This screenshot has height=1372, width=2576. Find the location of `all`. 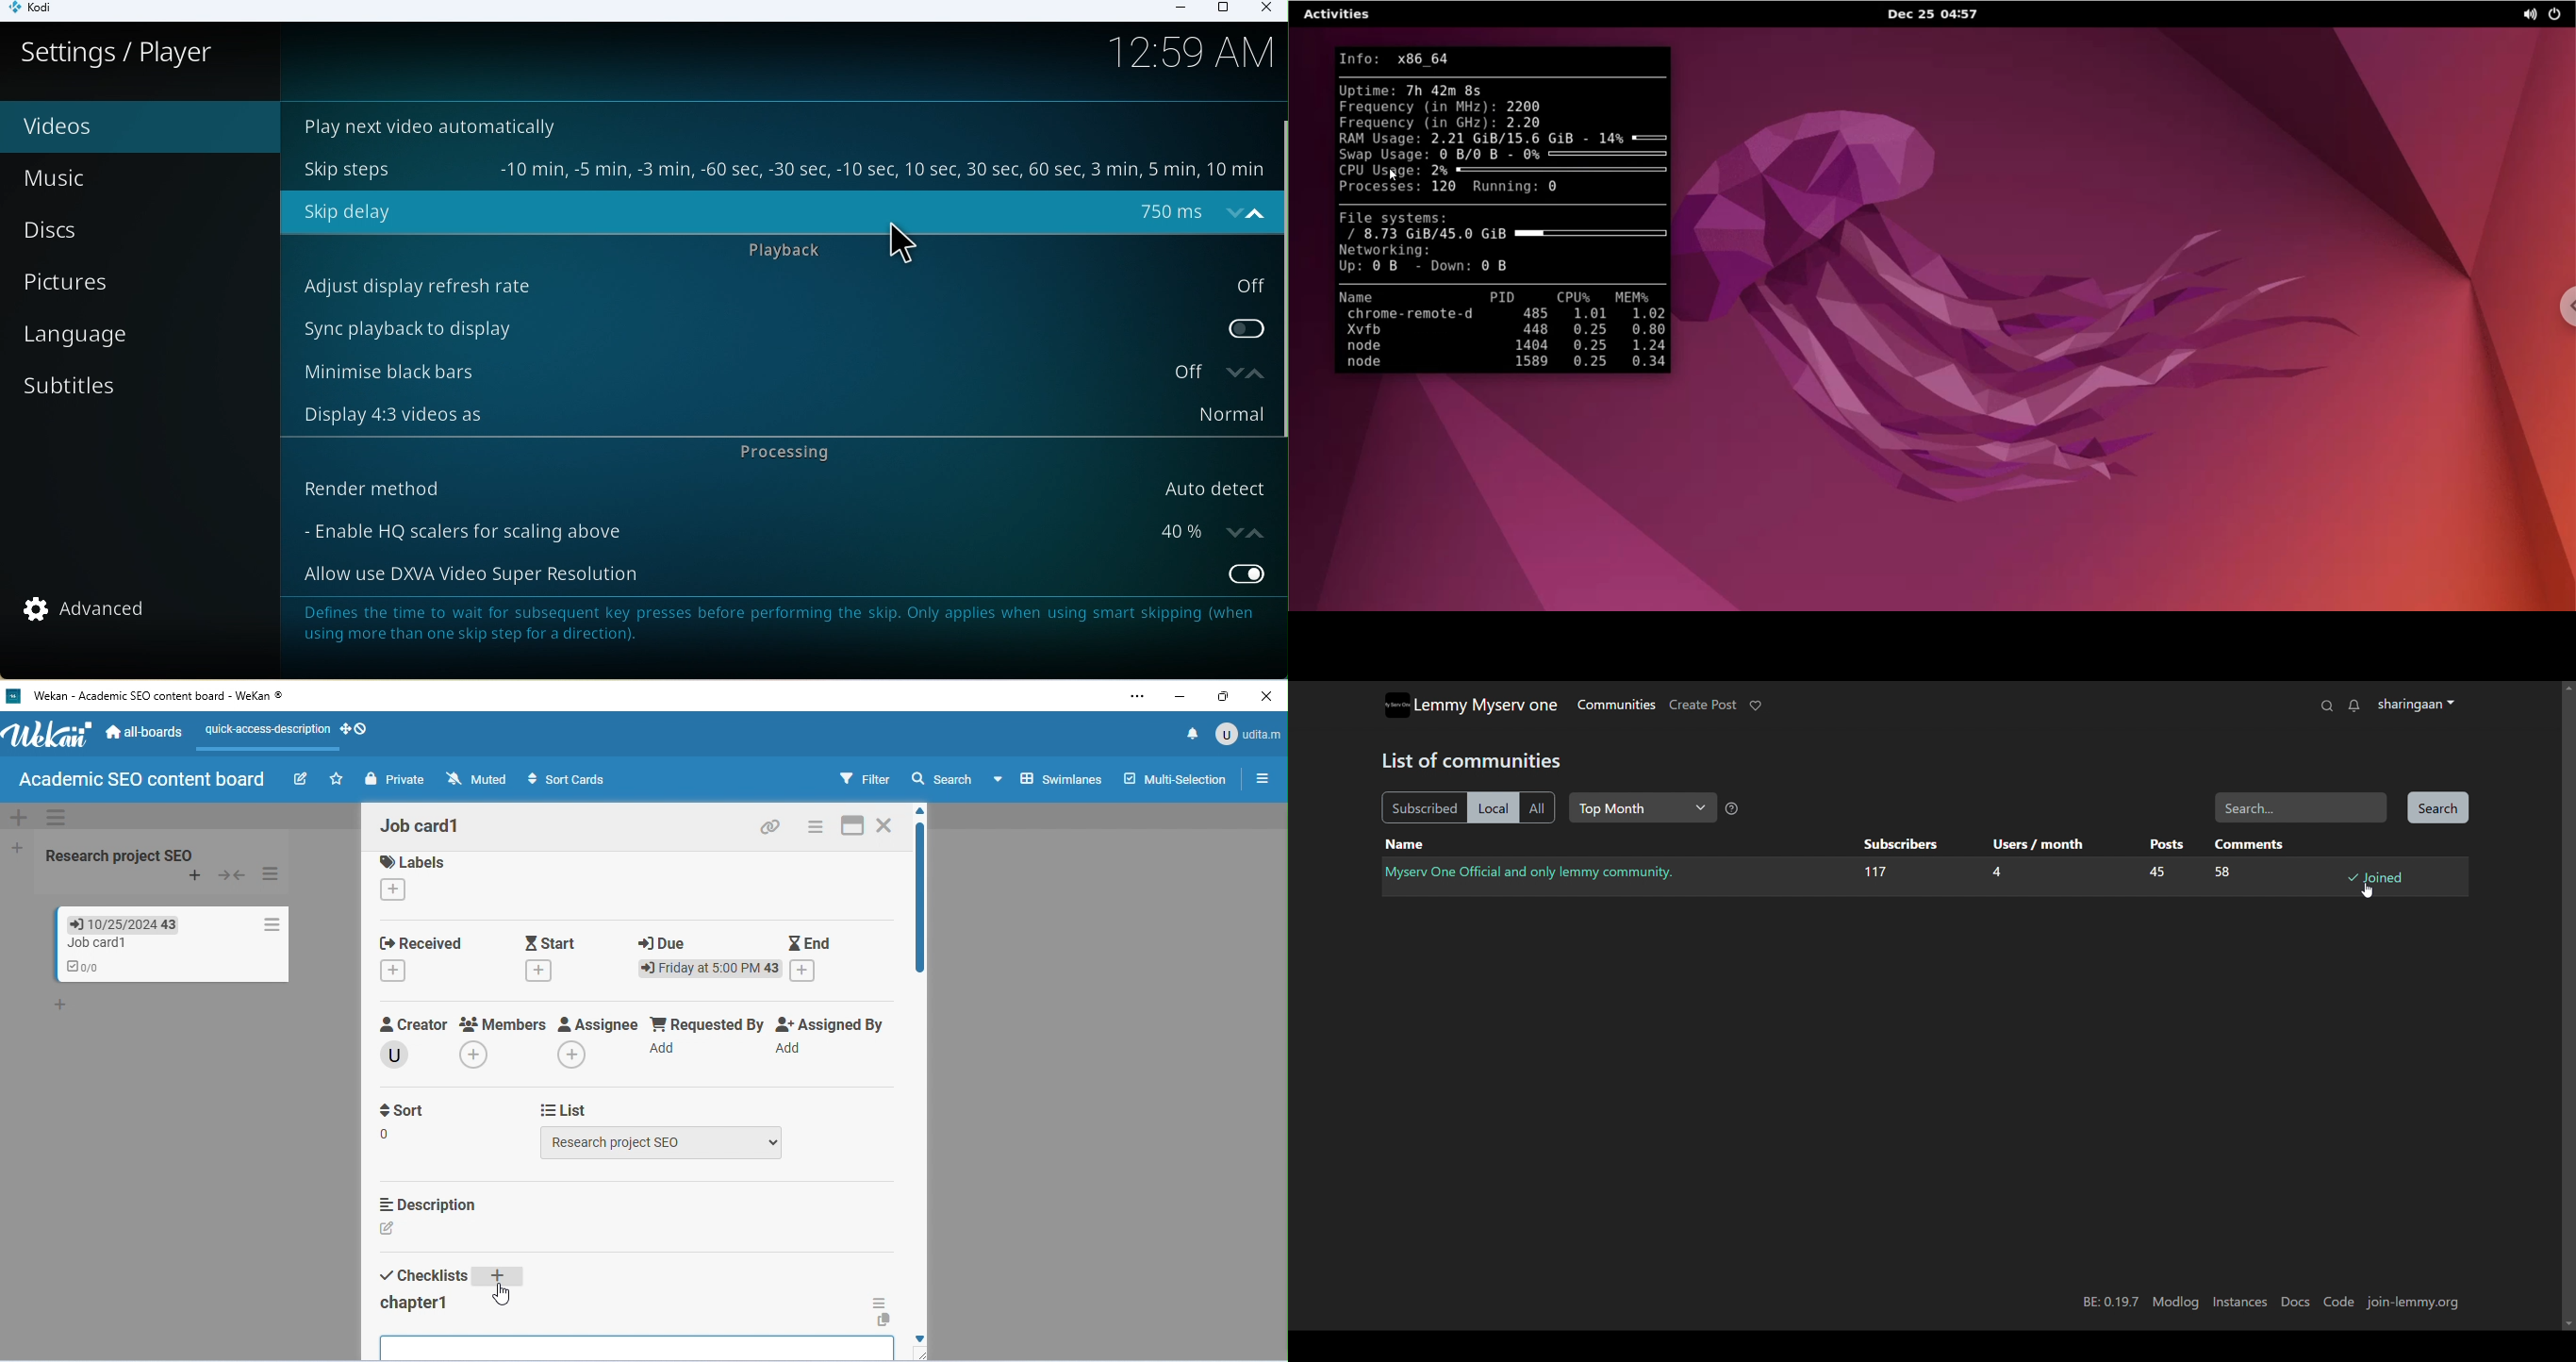

all is located at coordinates (1537, 809).